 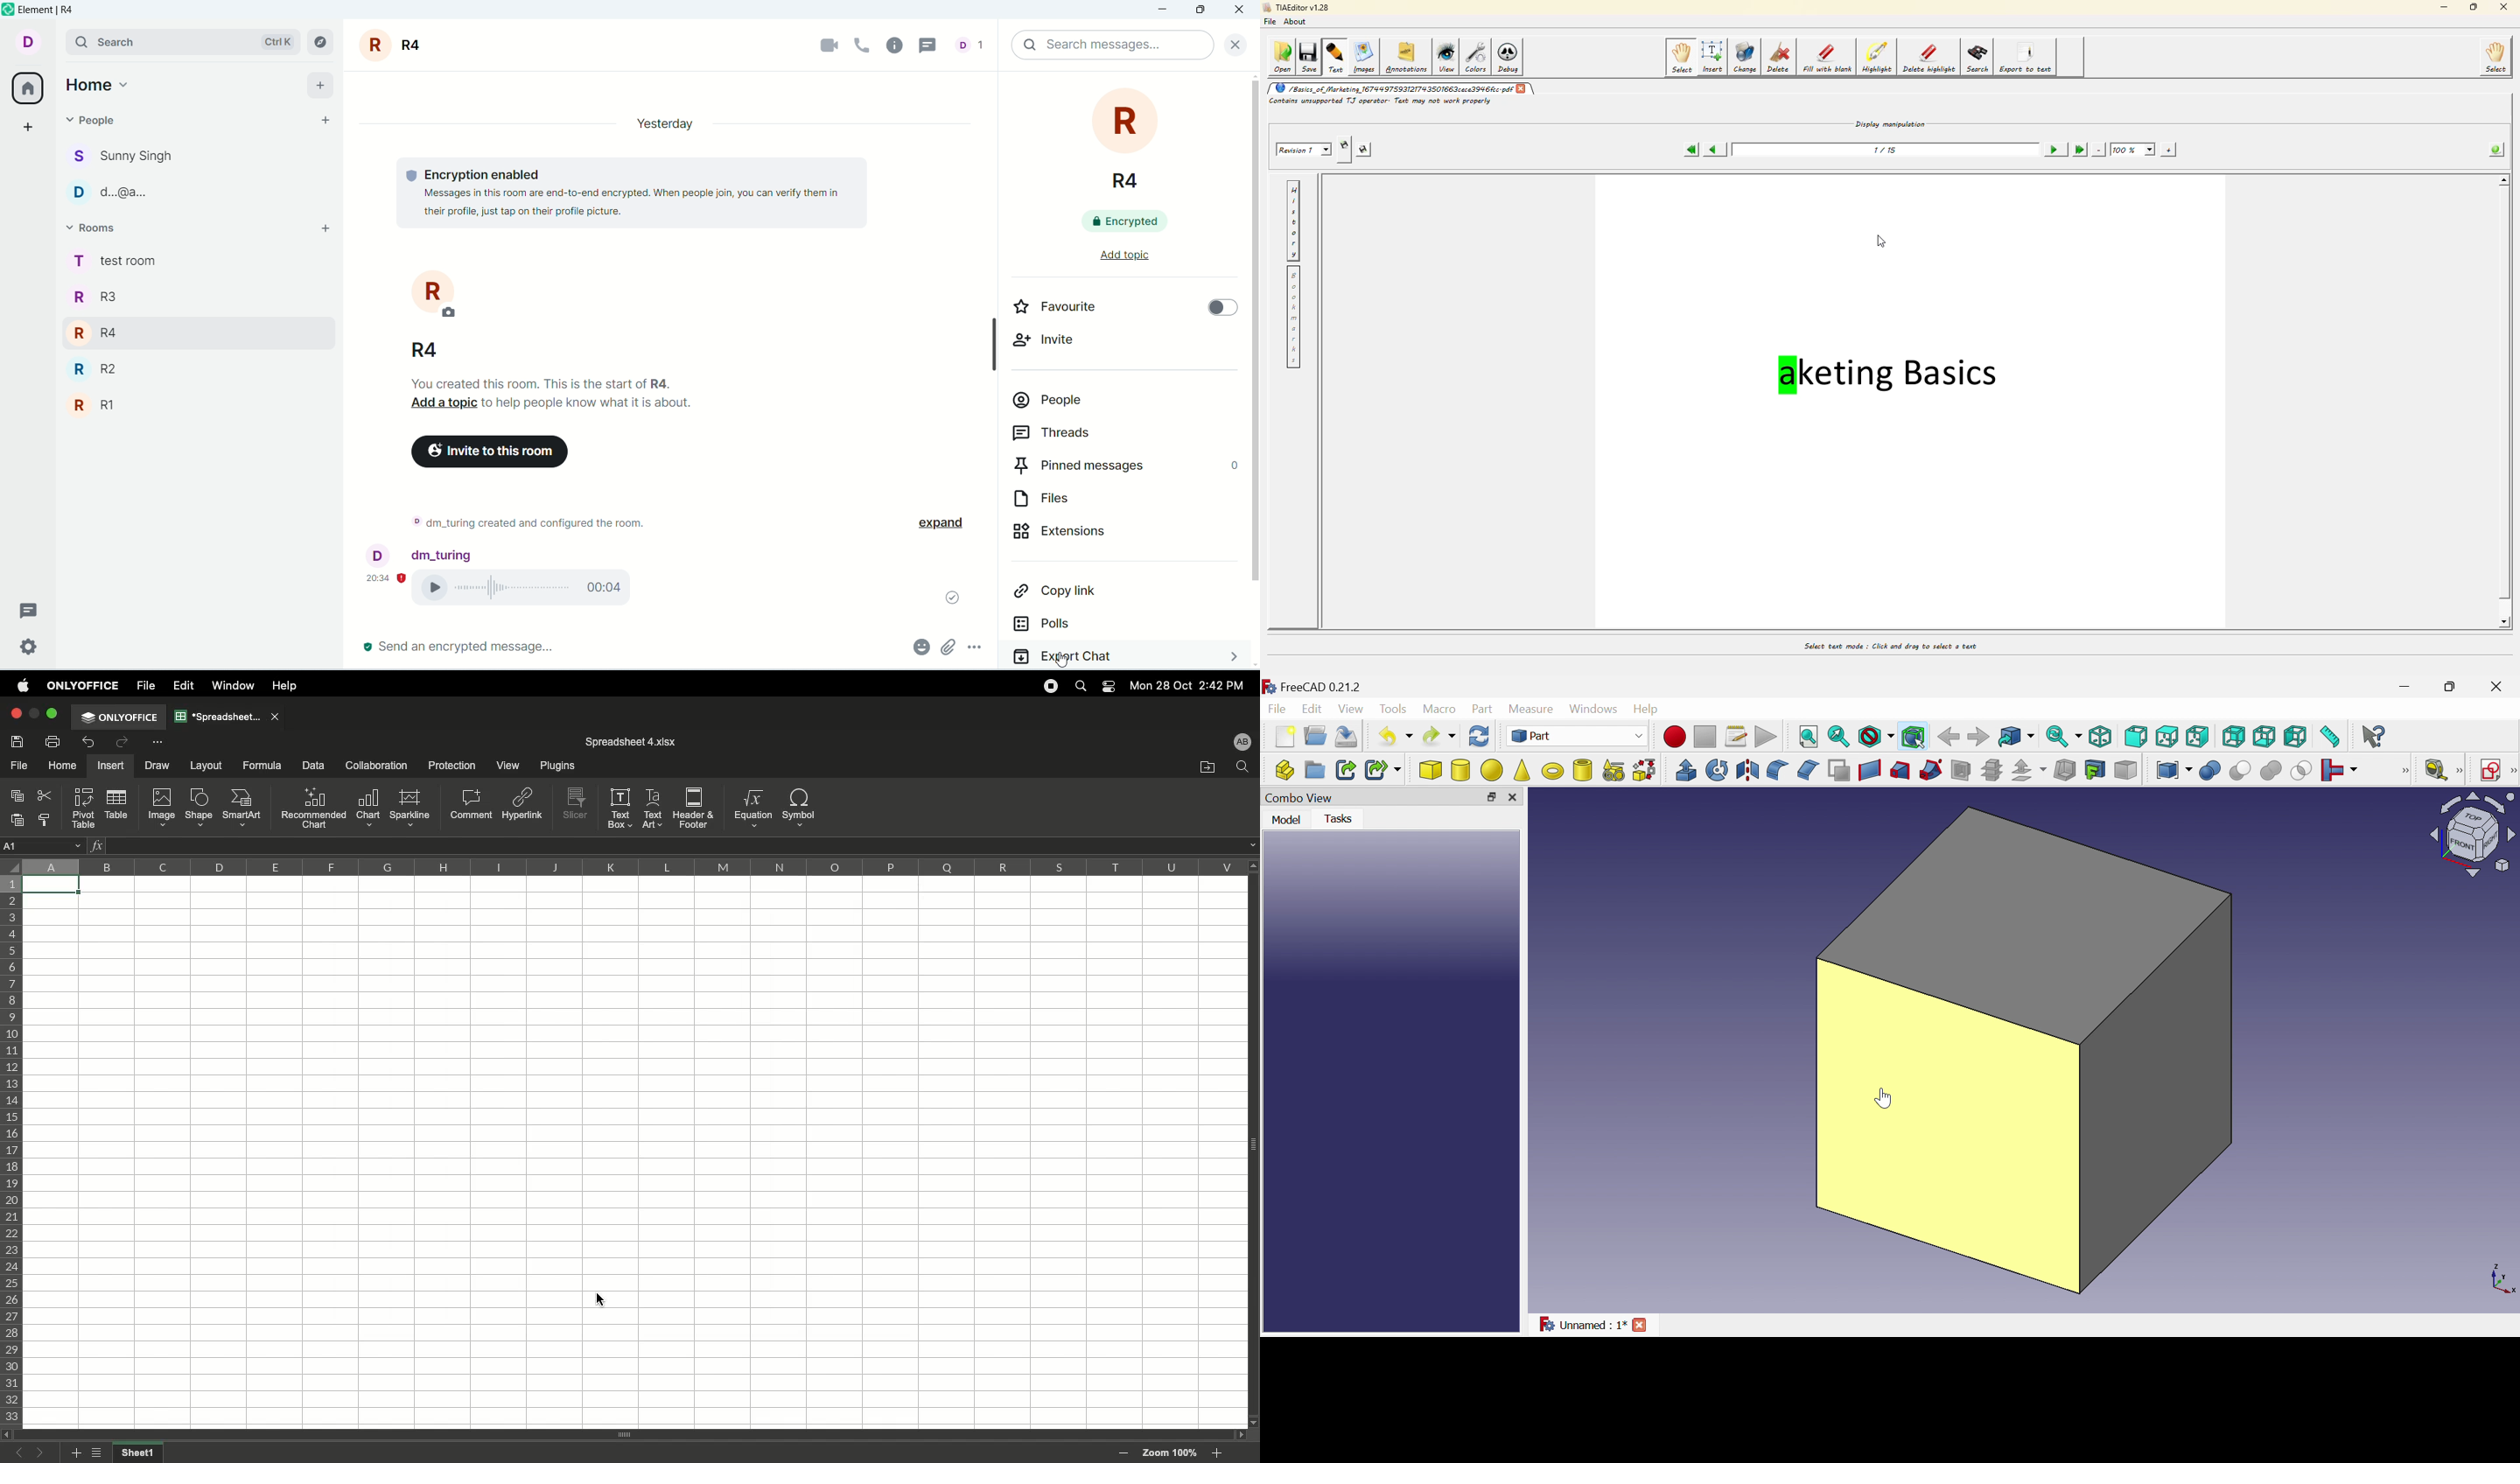 I want to click on search message, so click(x=1112, y=45).